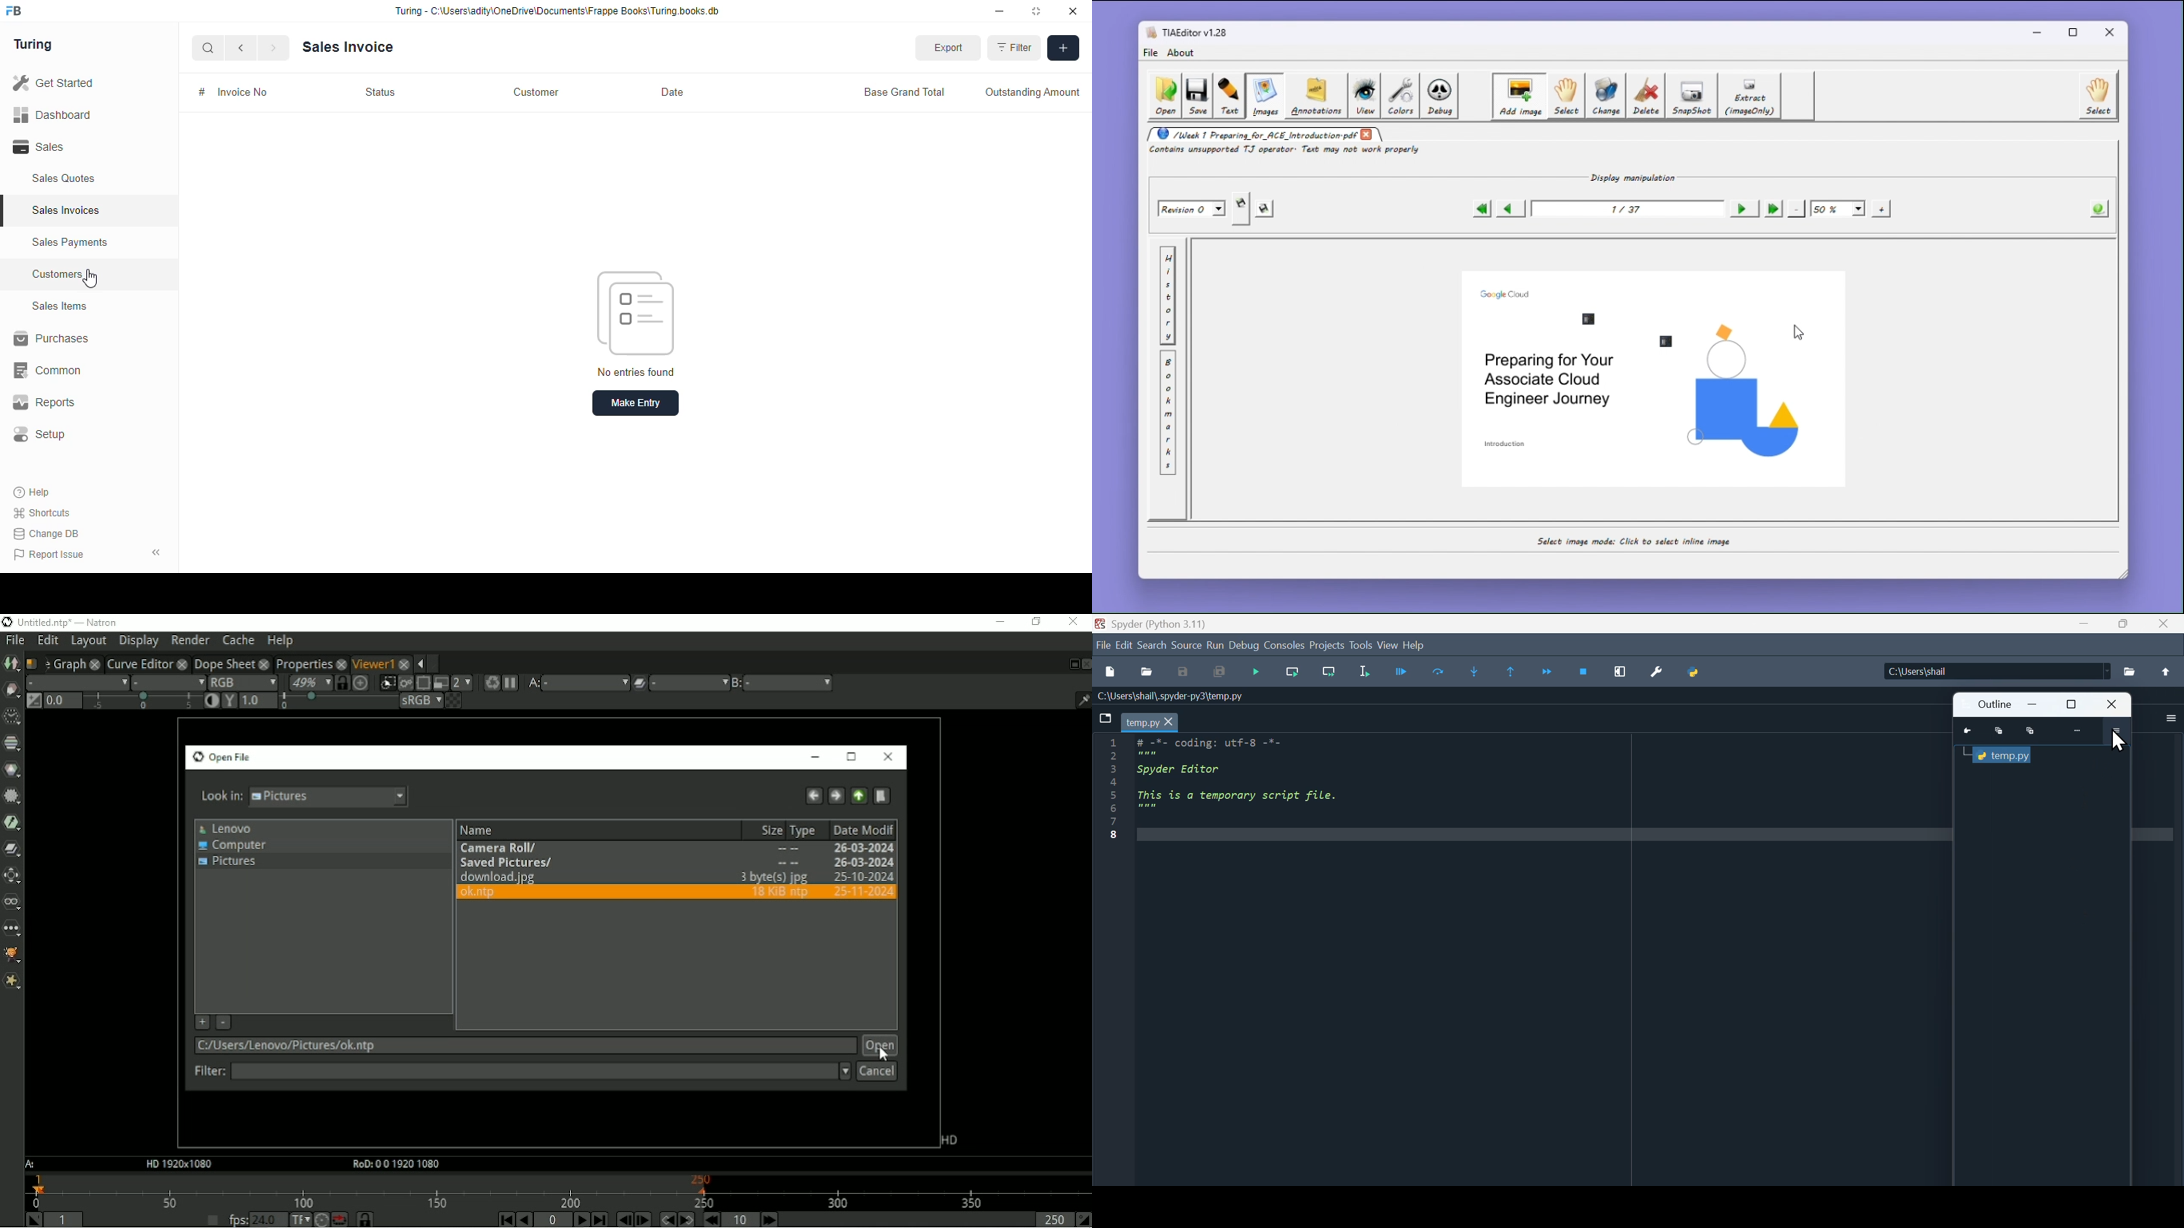 This screenshot has height=1232, width=2184. What do you see at coordinates (2034, 704) in the screenshot?
I see `Minimize` at bounding box center [2034, 704].